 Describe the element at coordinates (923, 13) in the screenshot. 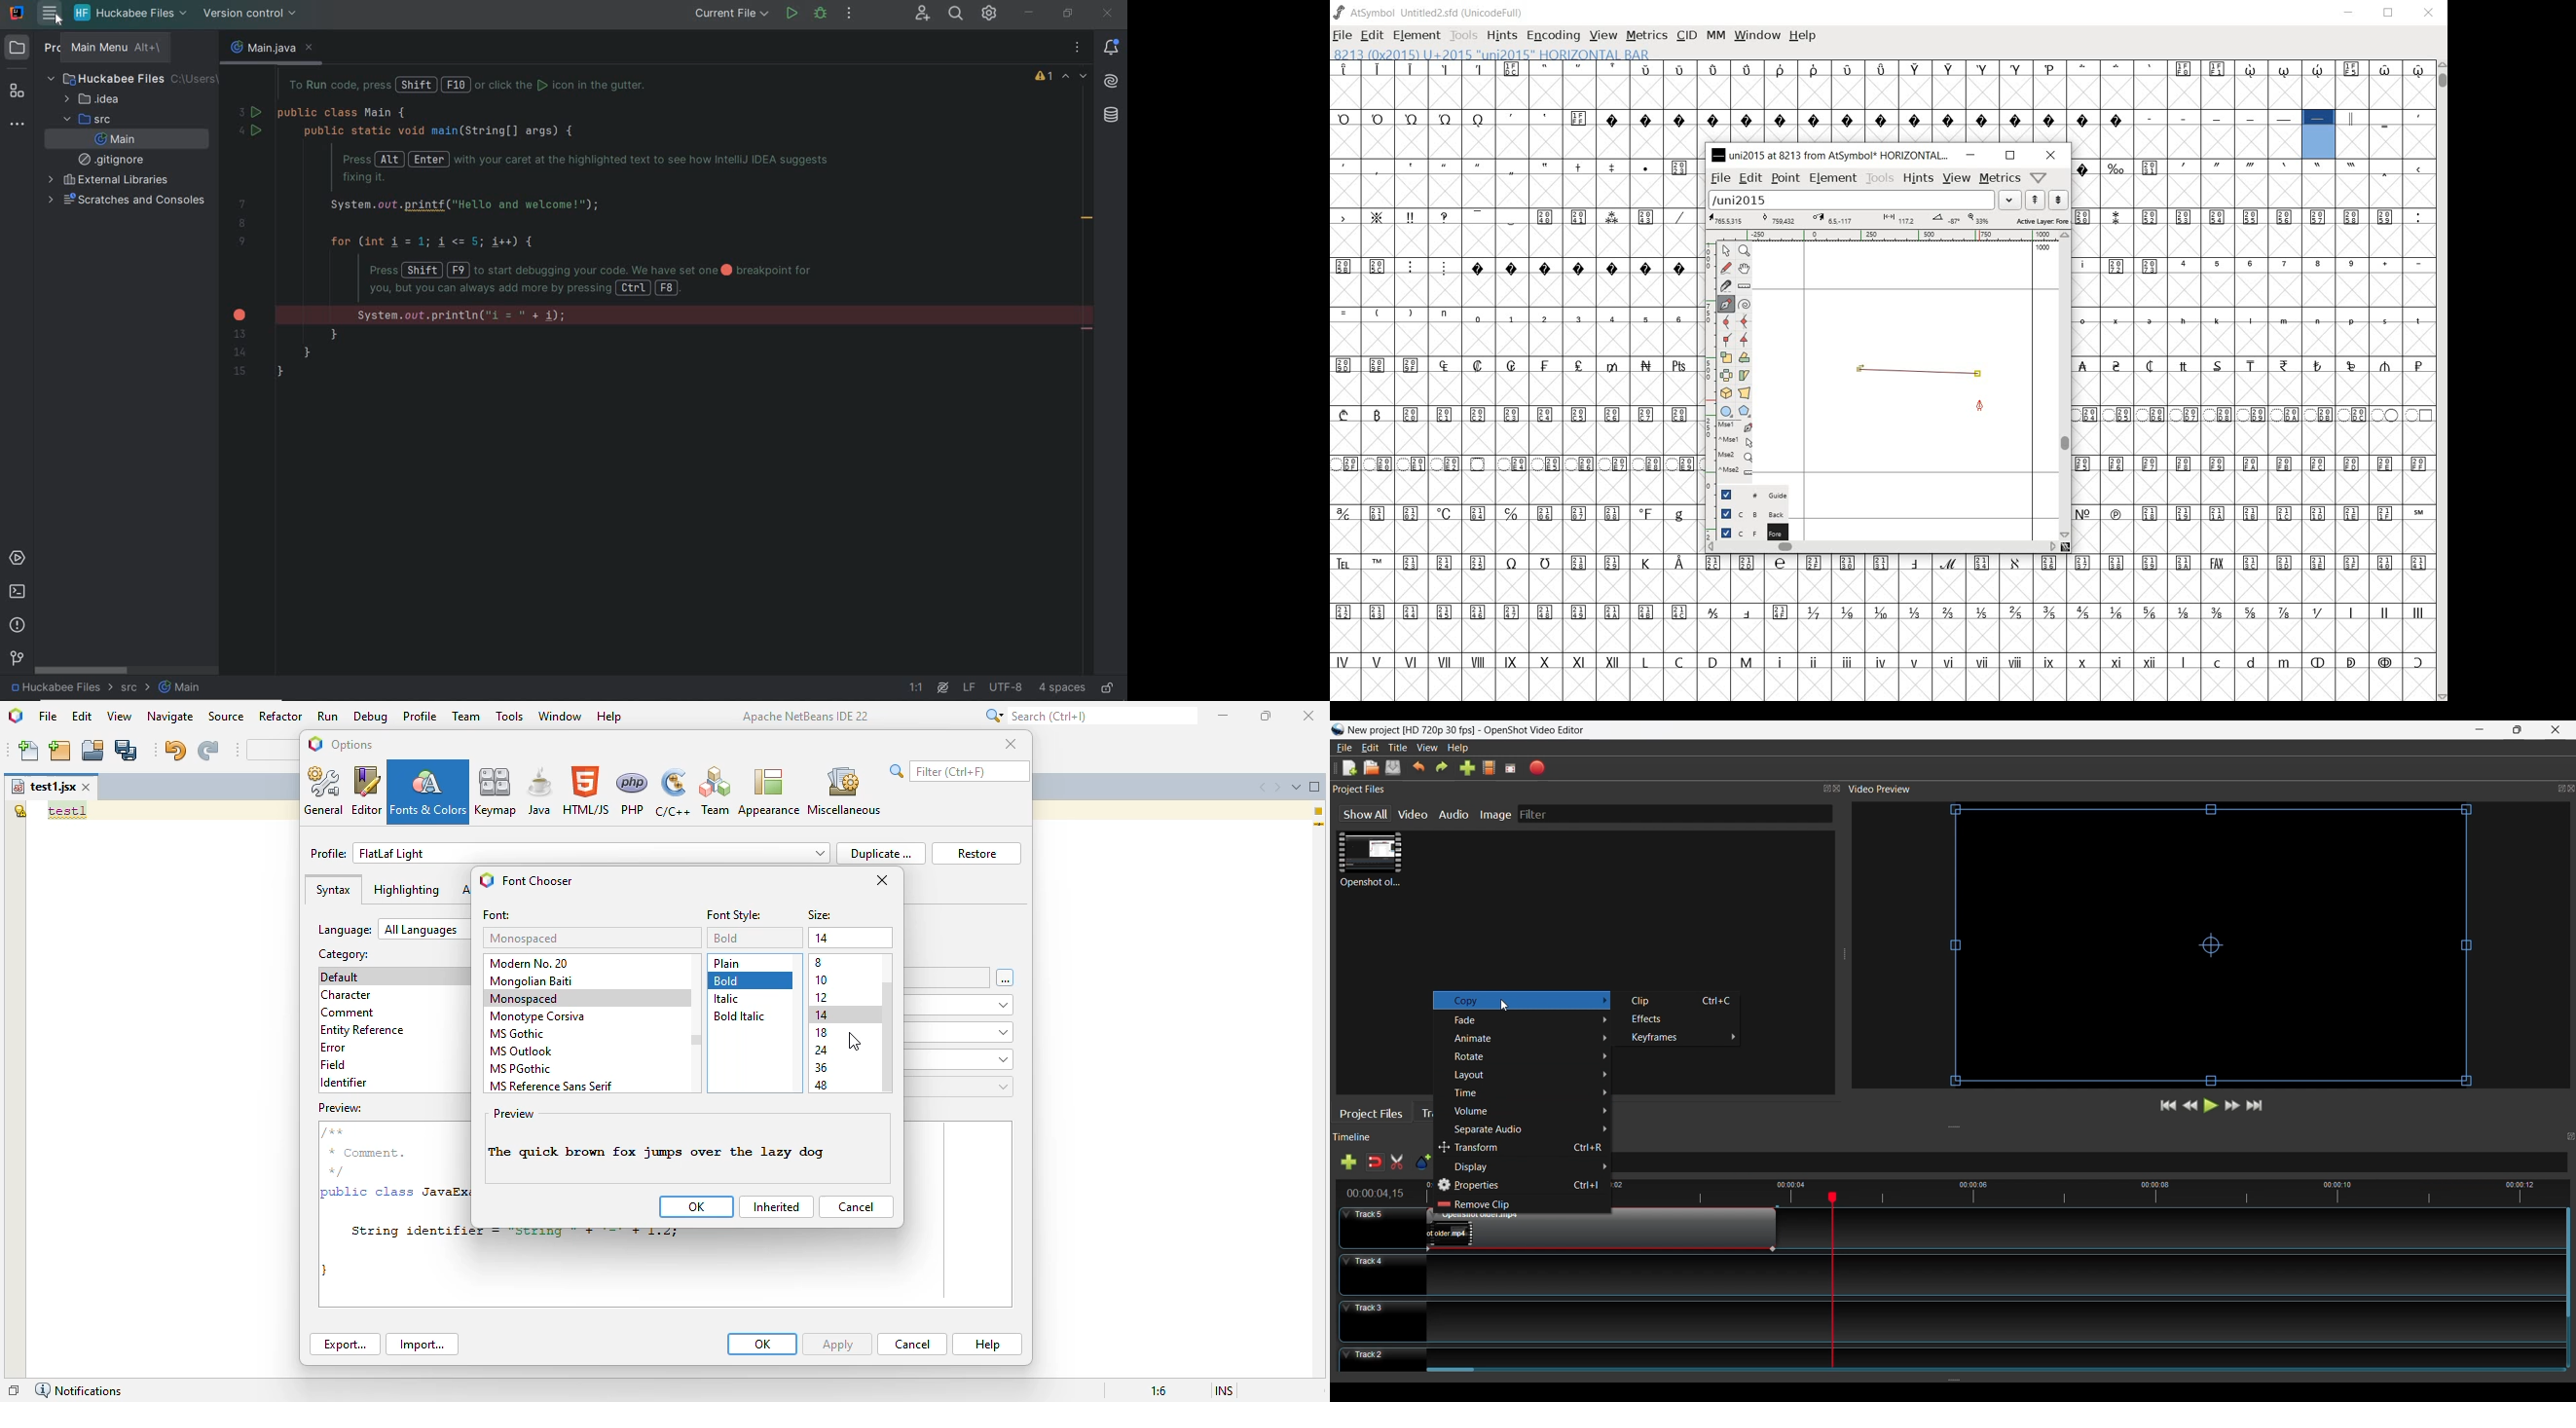

I see `CODE WITH ME` at that location.